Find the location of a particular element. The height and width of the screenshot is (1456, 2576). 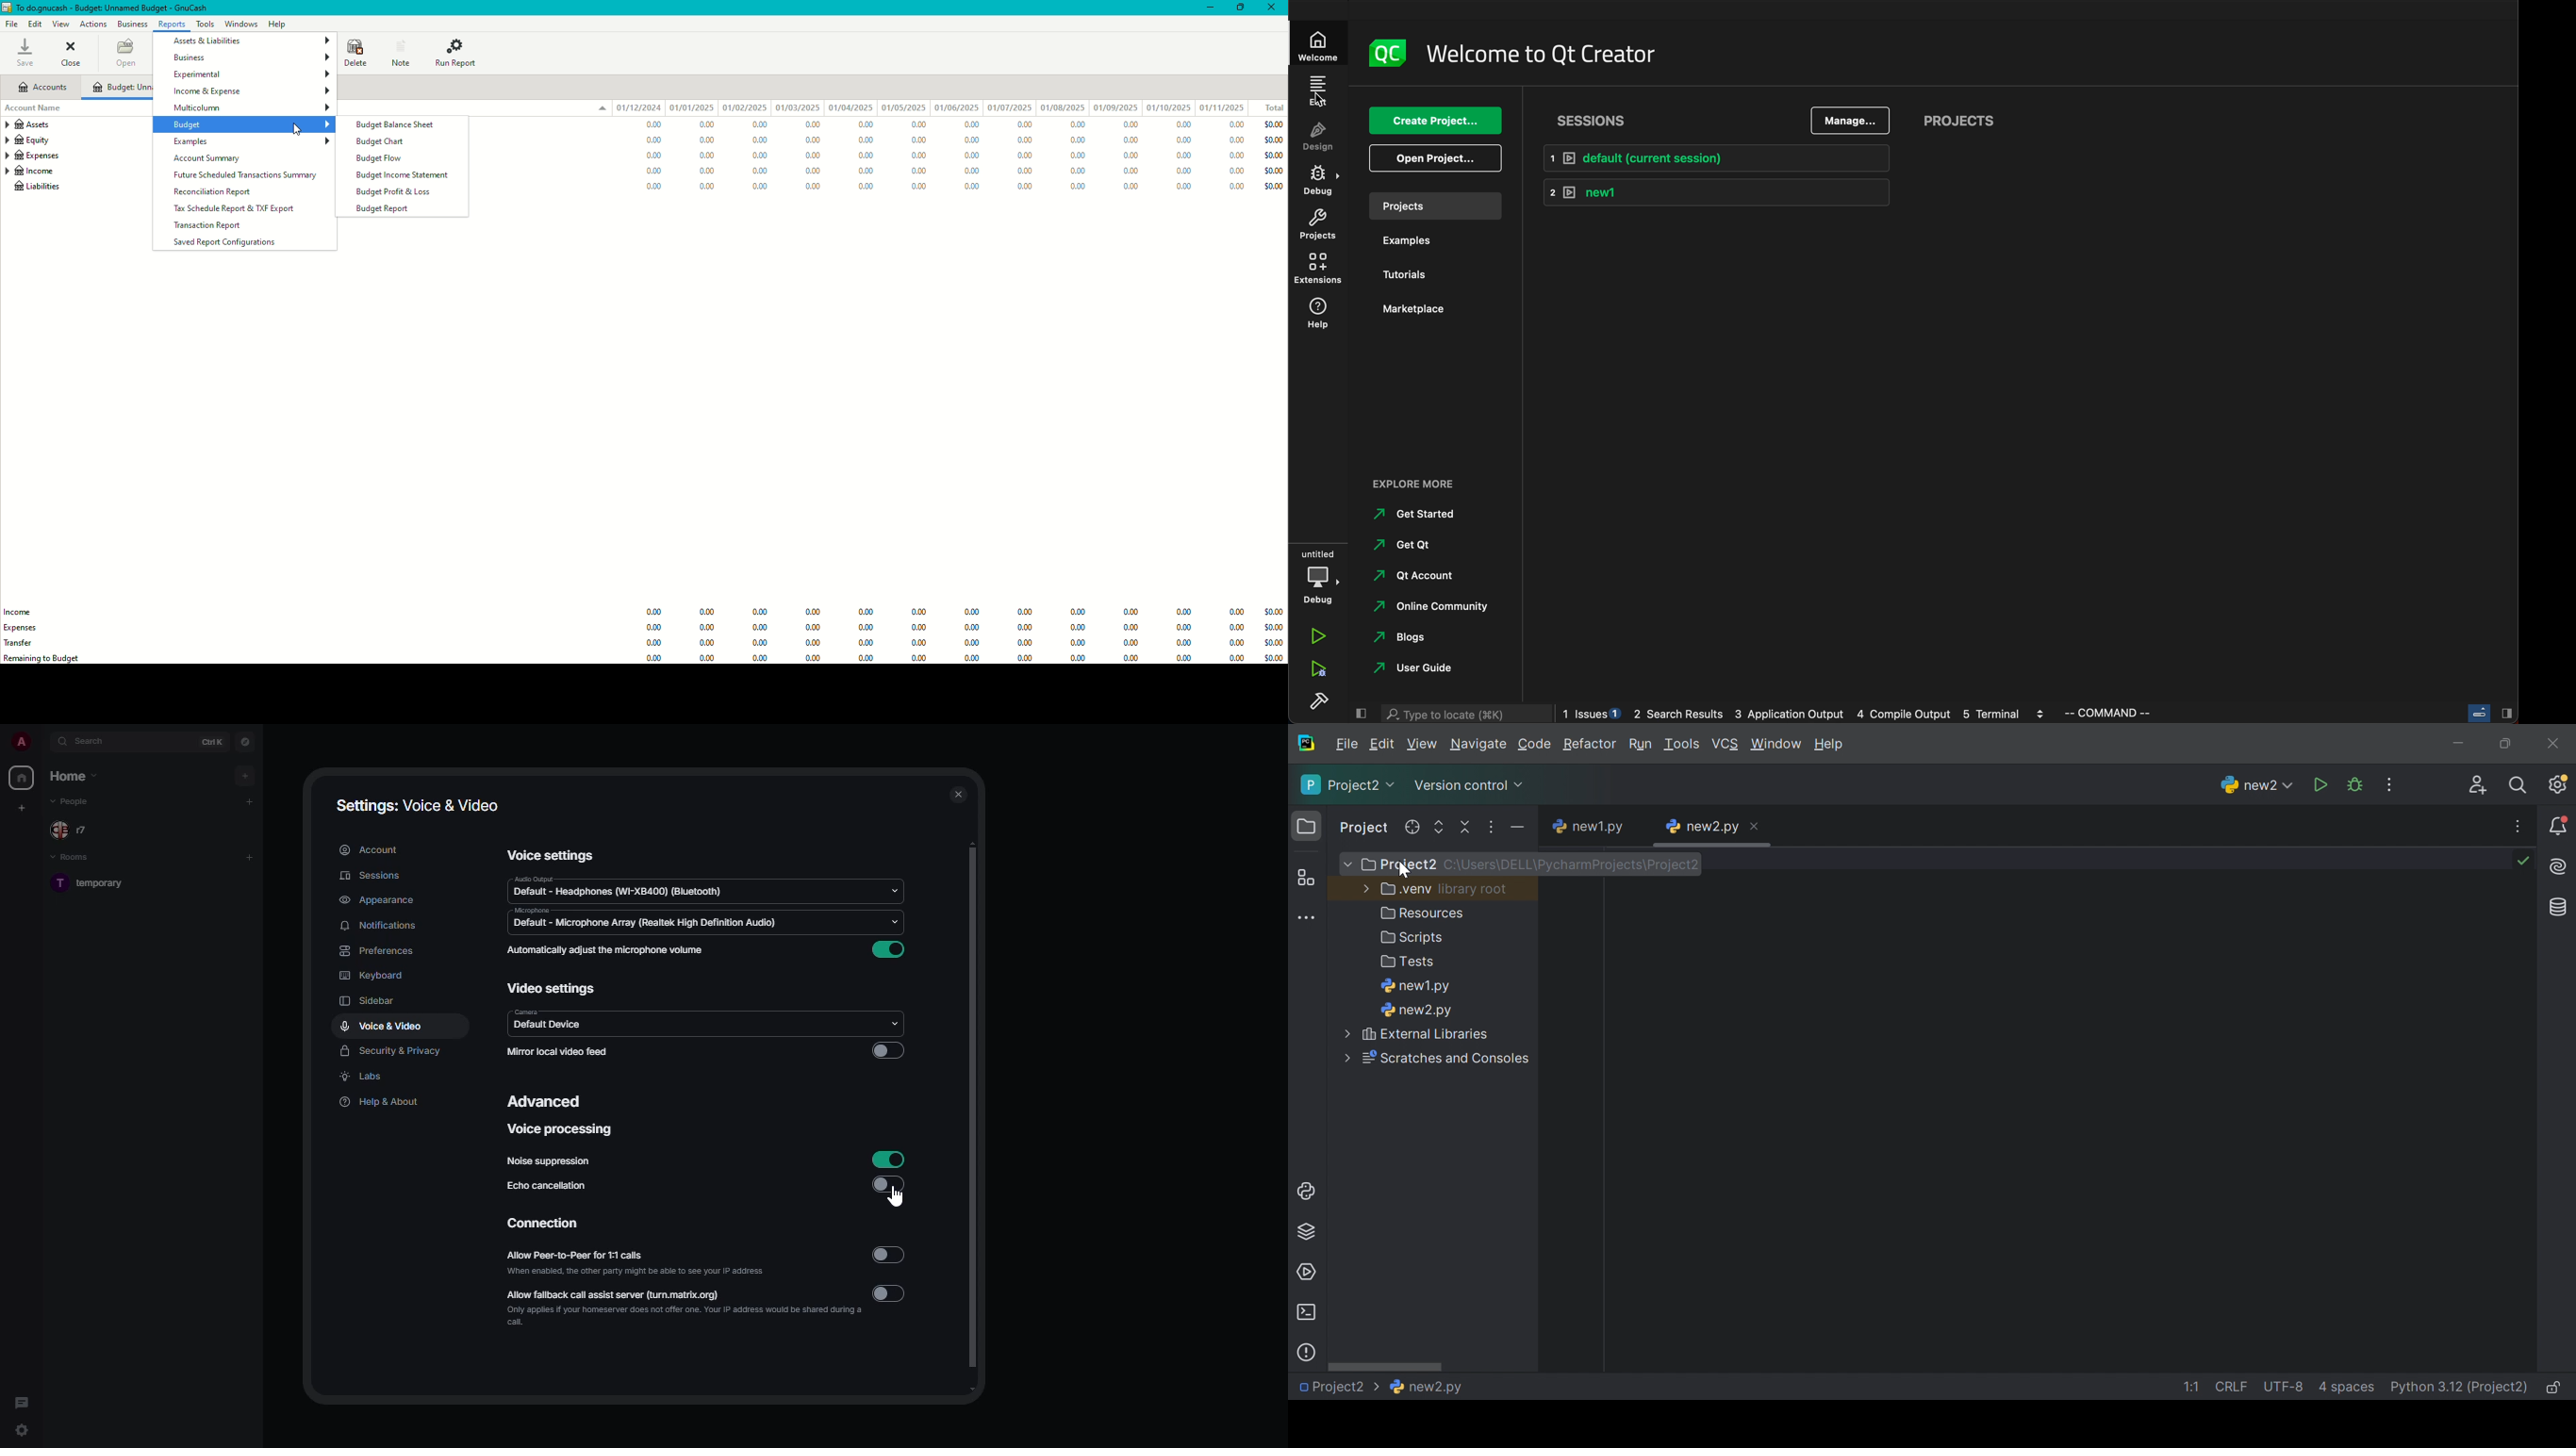

cursor is located at coordinates (899, 1198).